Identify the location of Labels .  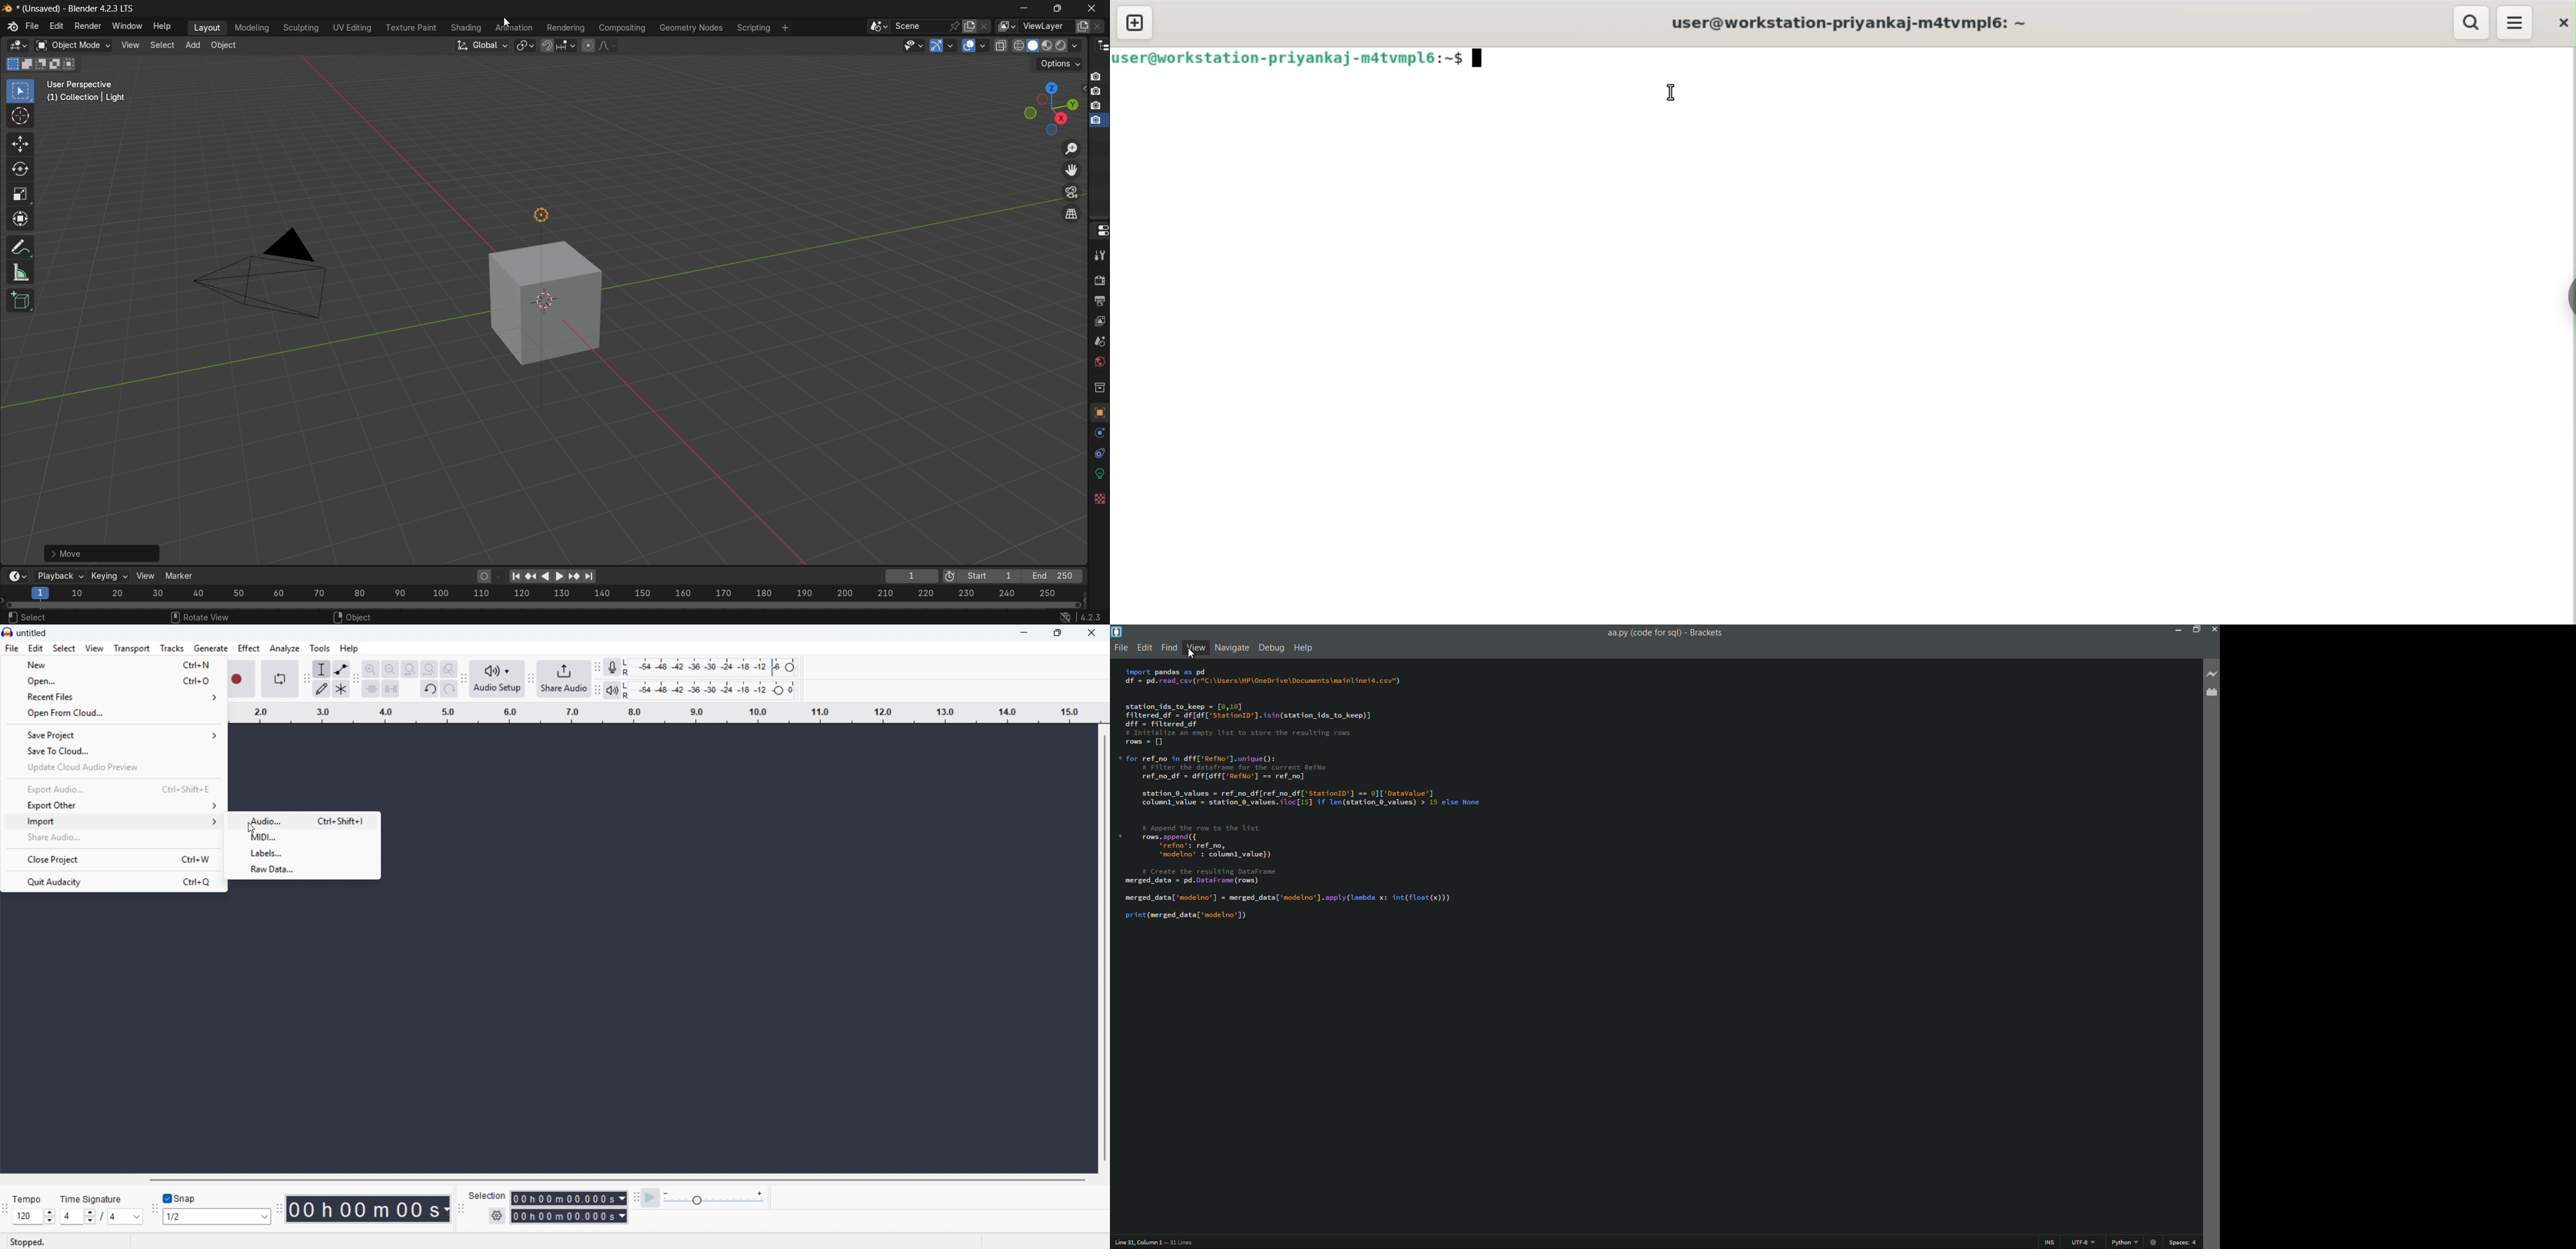
(303, 852).